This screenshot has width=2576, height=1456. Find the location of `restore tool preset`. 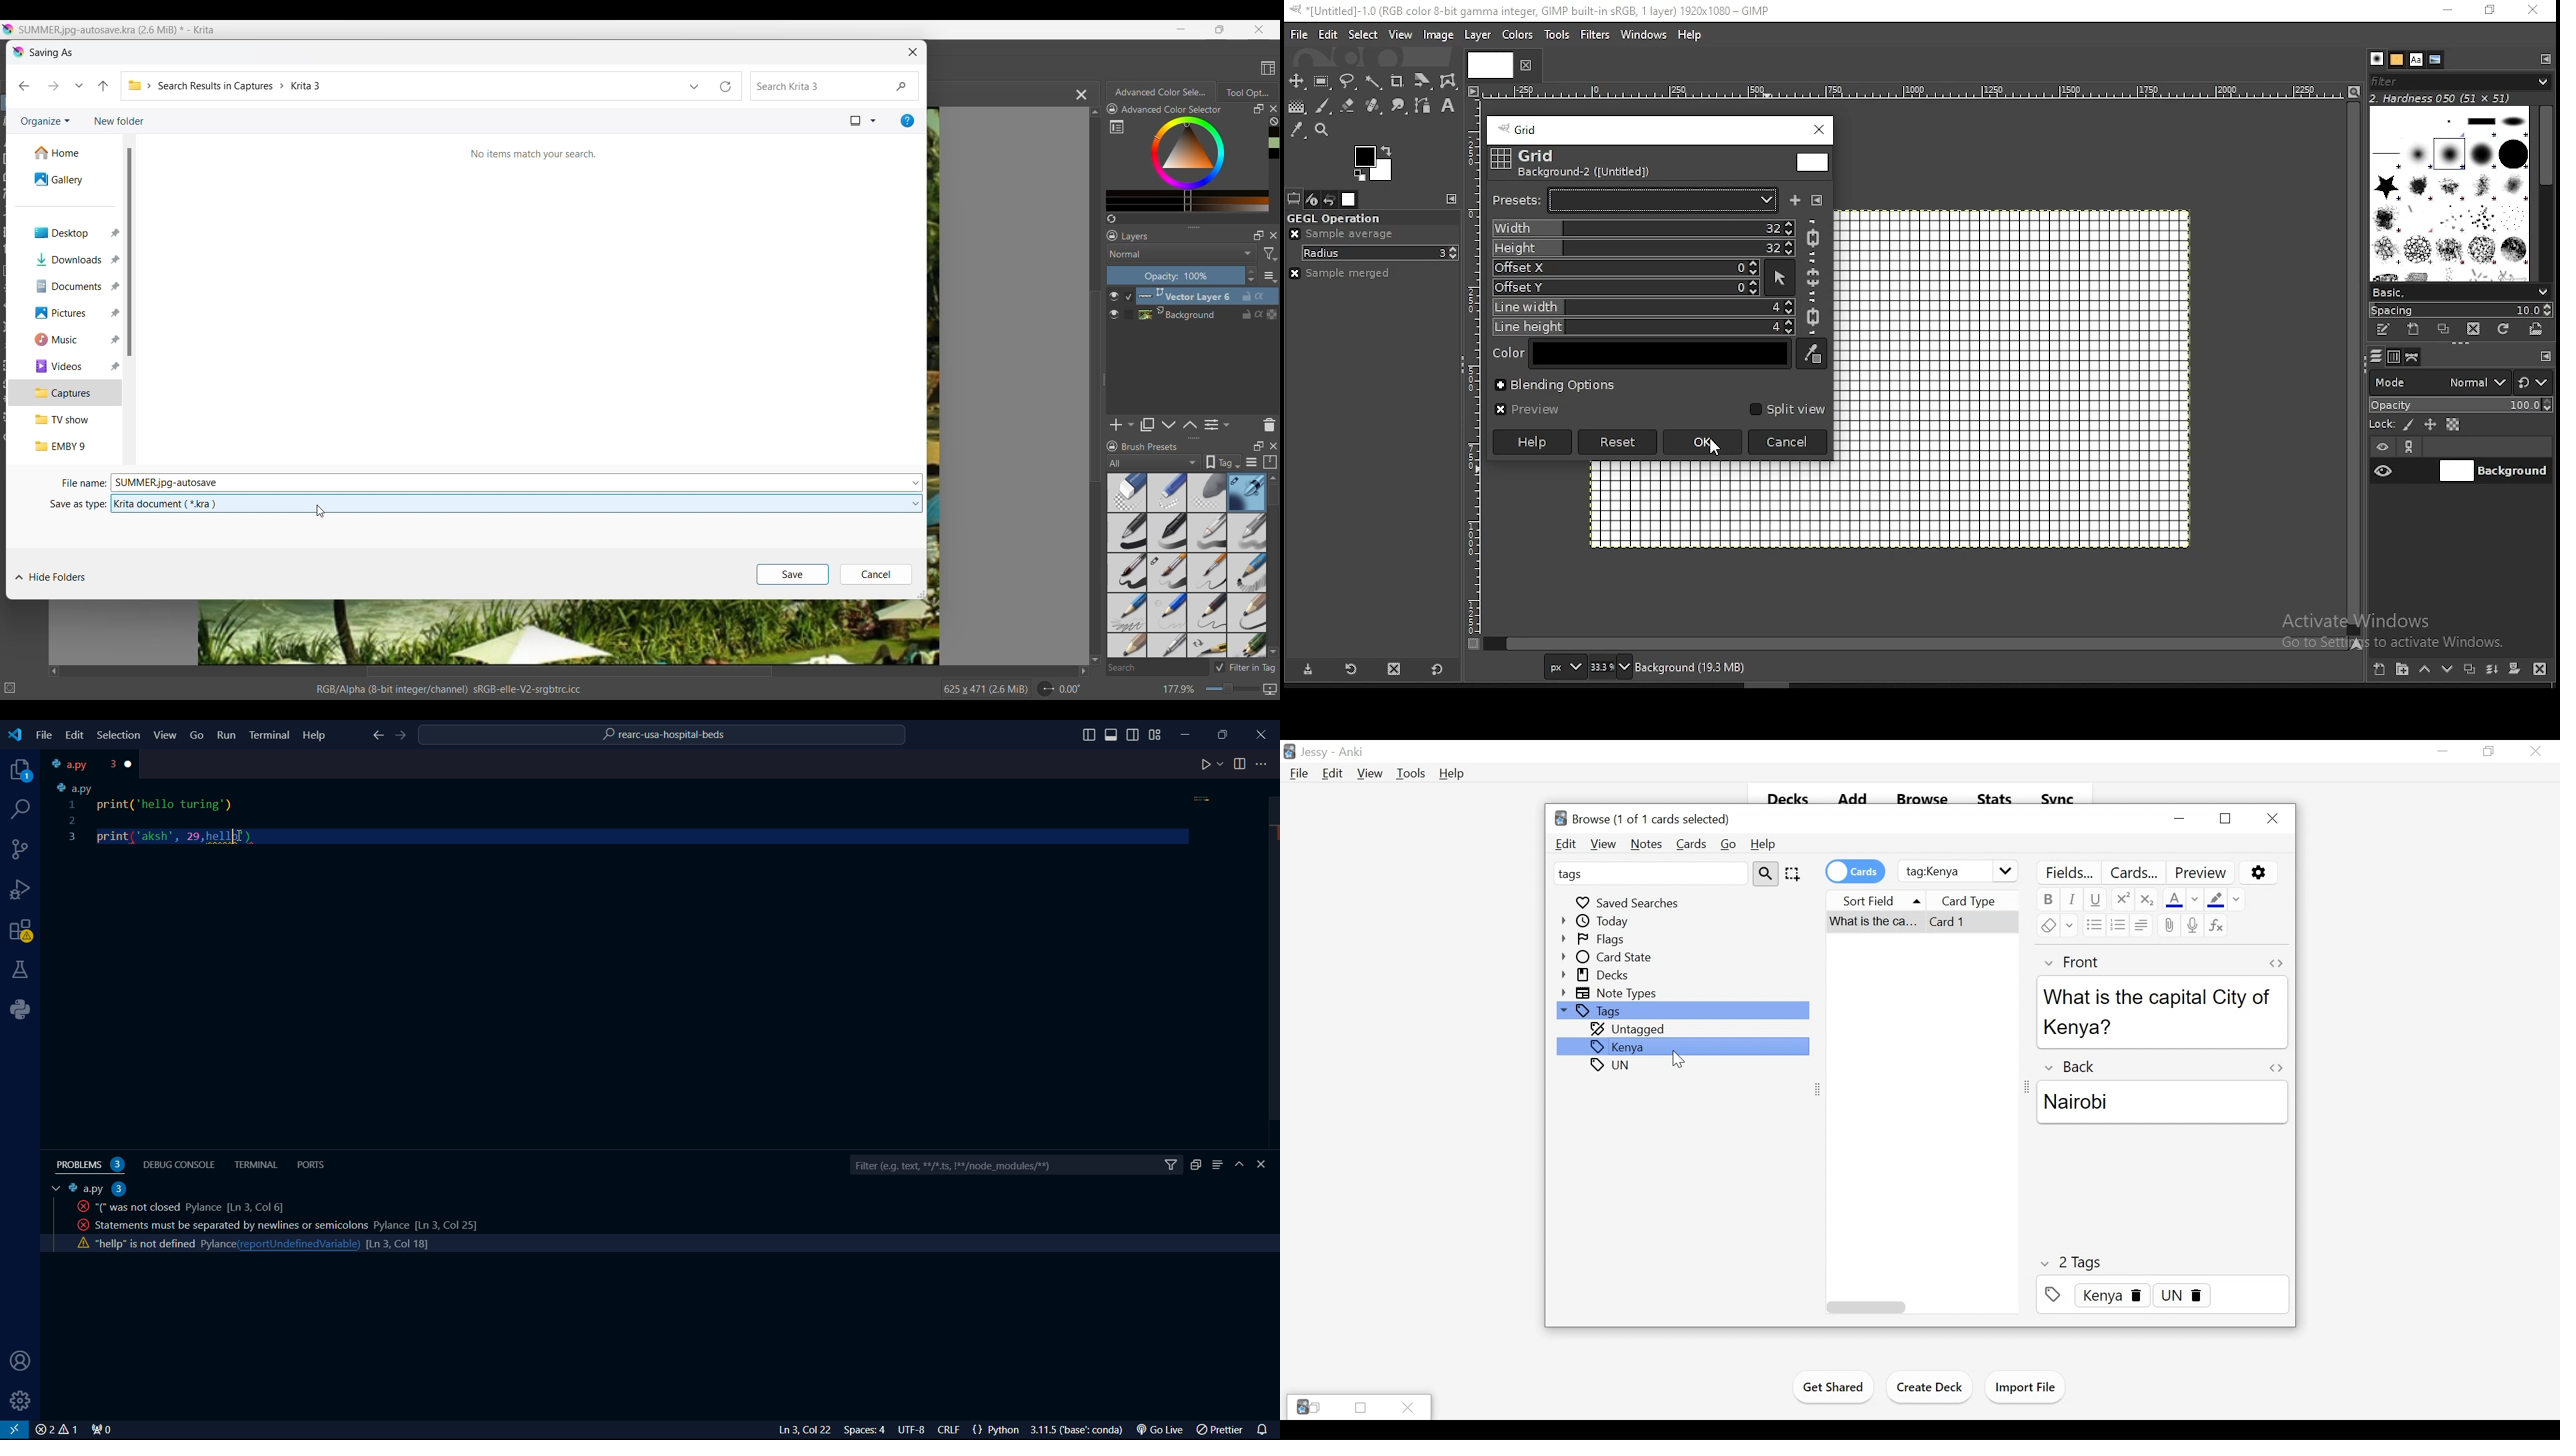

restore tool preset is located at coordinates (1355, 668).